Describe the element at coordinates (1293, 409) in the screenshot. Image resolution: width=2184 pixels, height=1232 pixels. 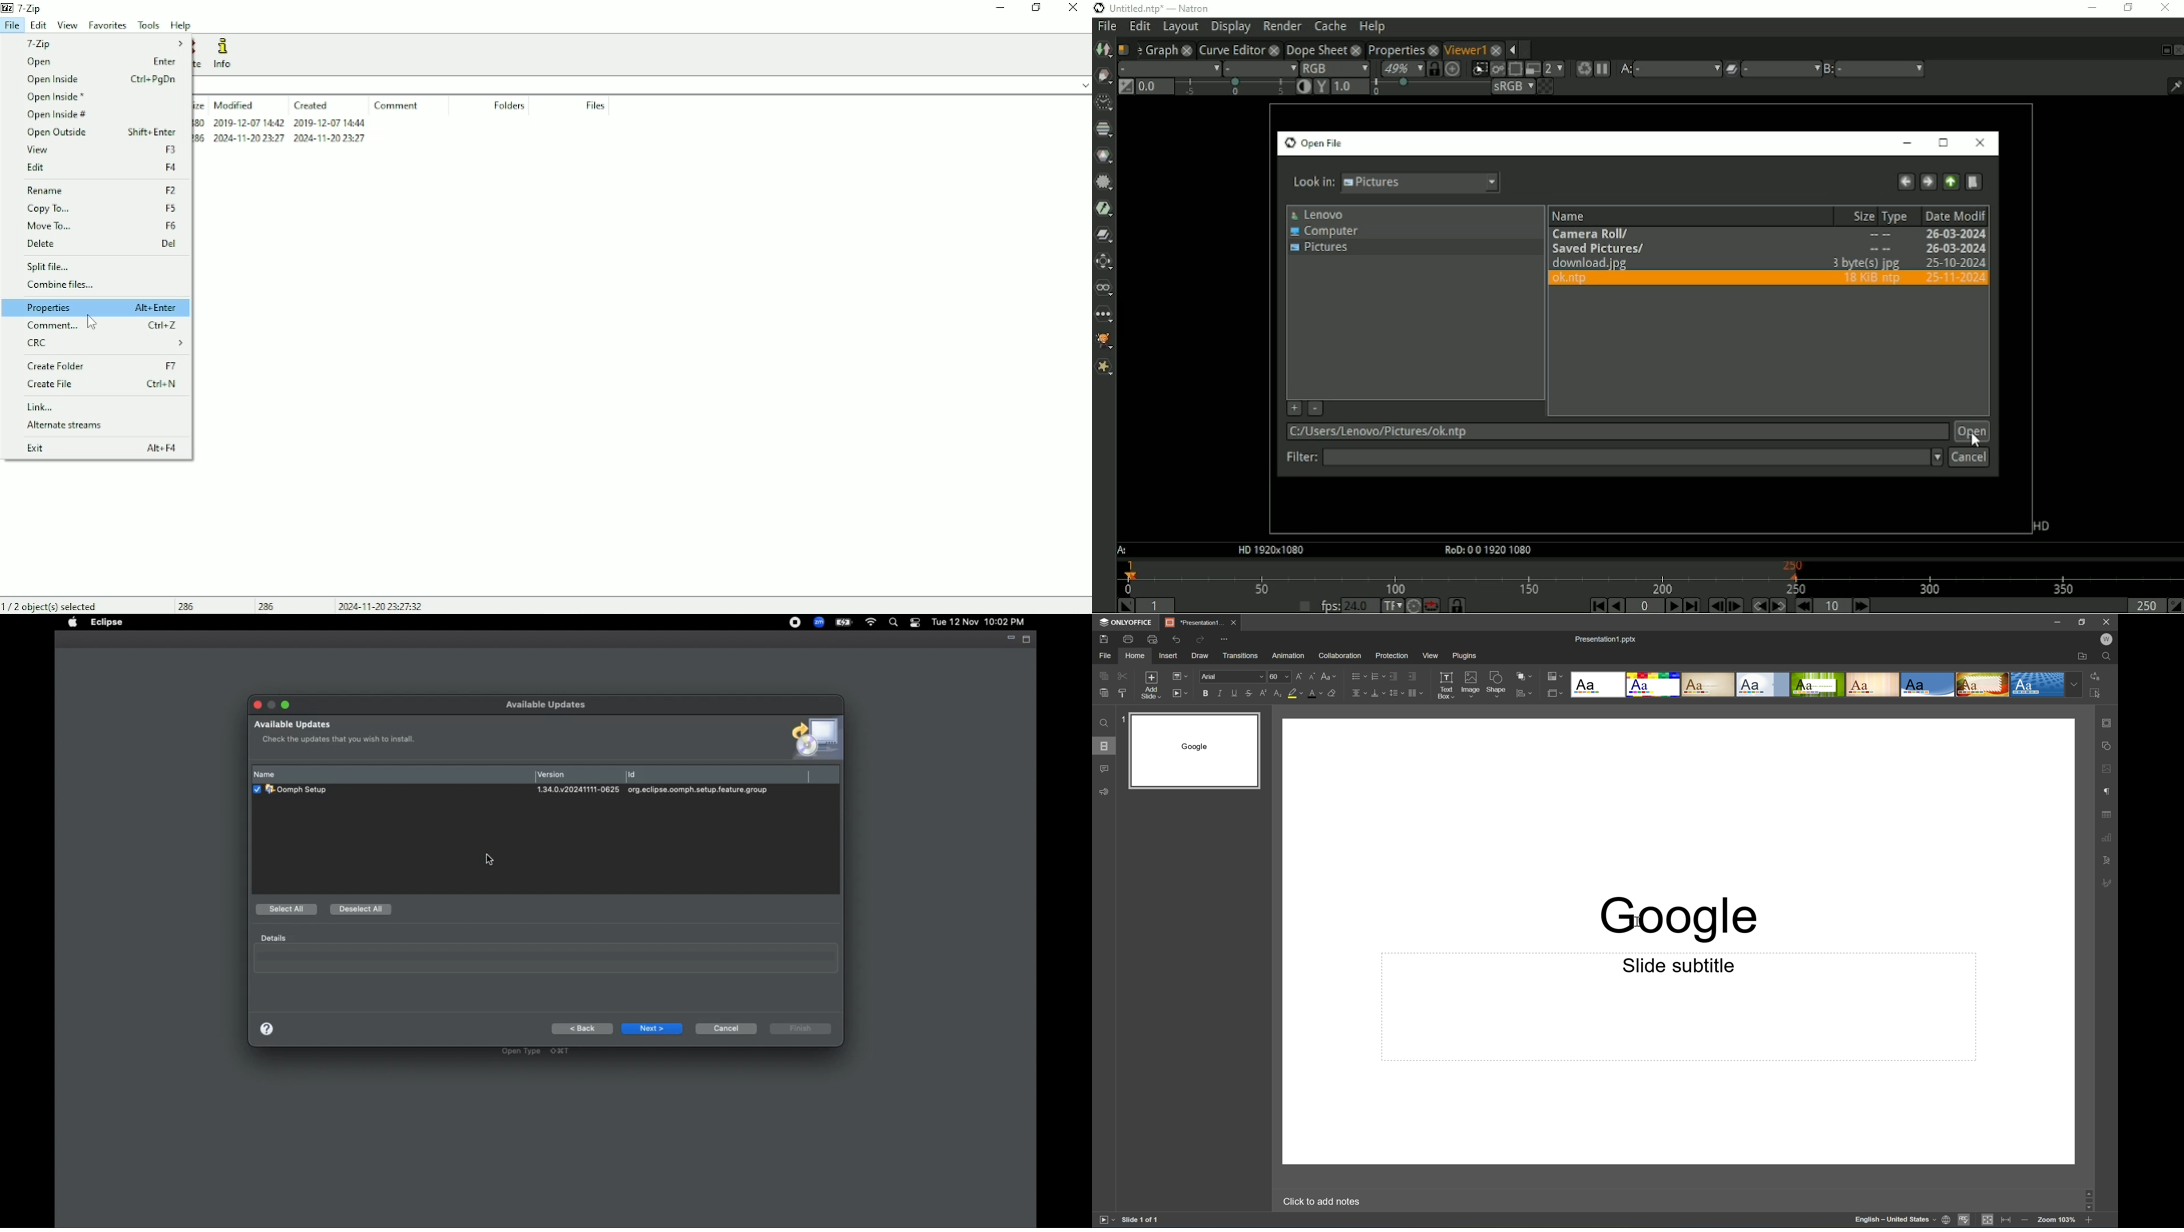
I see `ReAdd the current directory to the favorite list` at that location.